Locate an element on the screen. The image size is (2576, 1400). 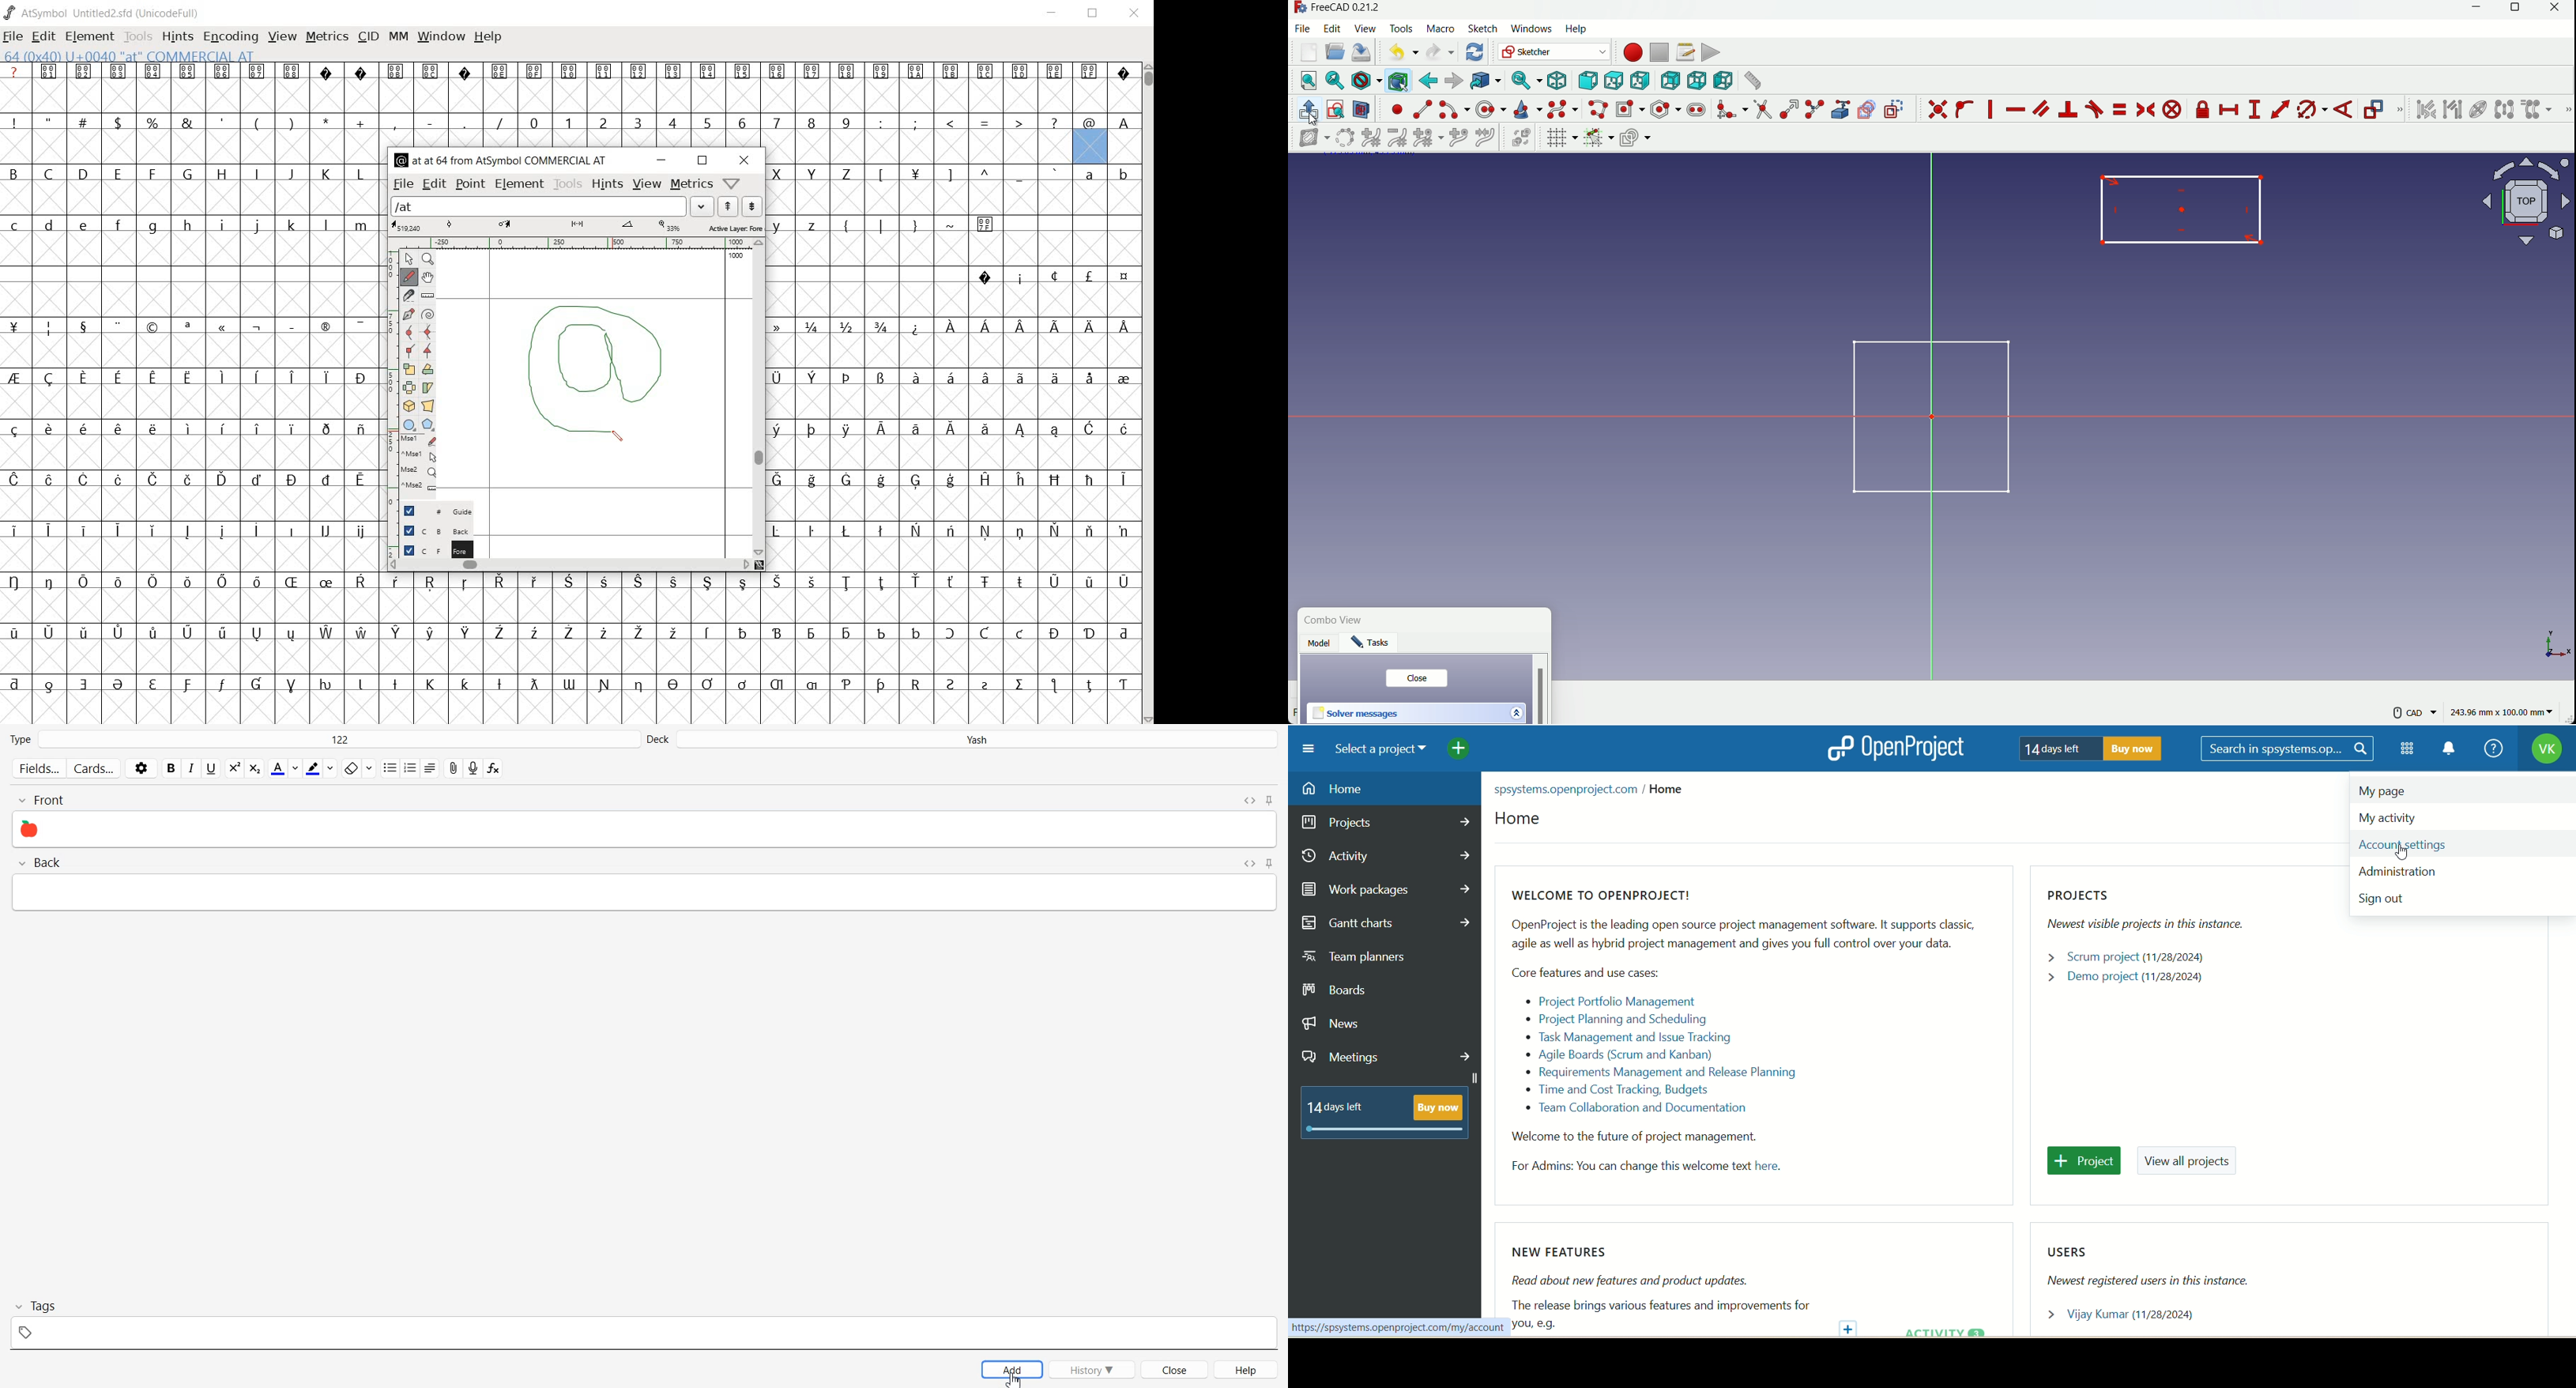
Back is located at coordinates (645, 885).